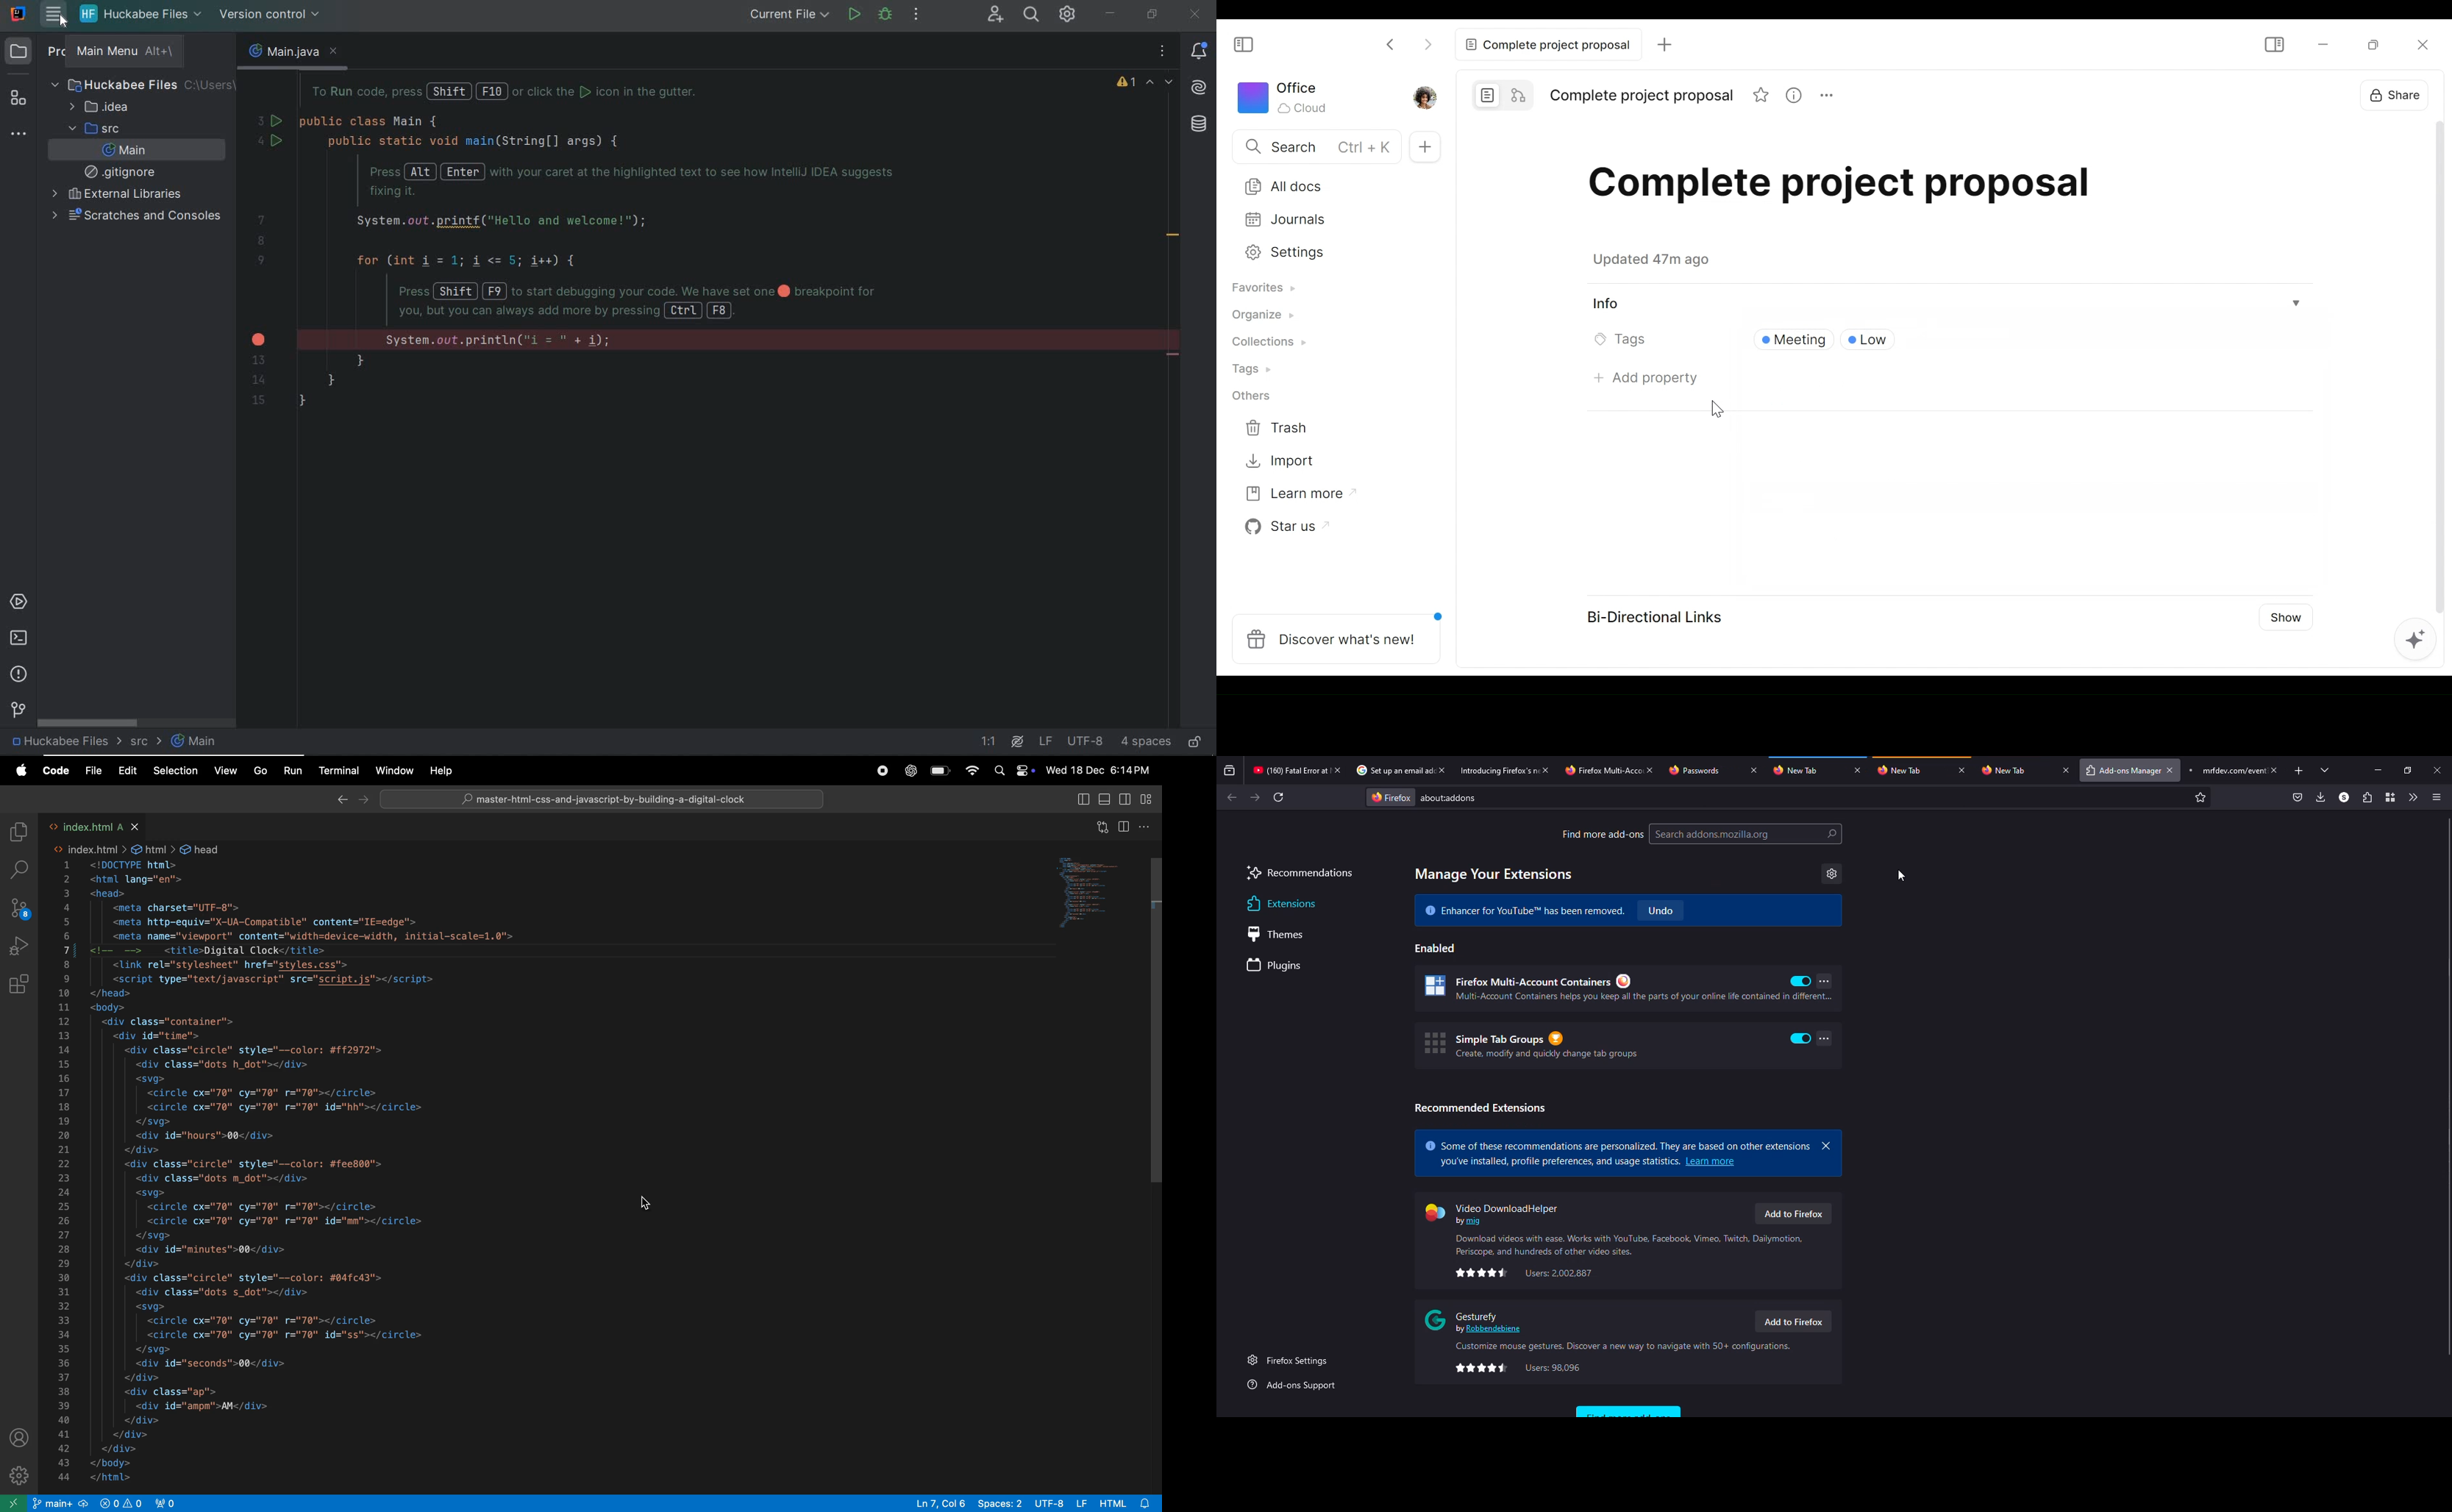 This screenshot has width=2464, height=1512. What do you see at coordinates (1256, 369) in the screenshot?
I see `Tags` at bounding box center [1256, 369].